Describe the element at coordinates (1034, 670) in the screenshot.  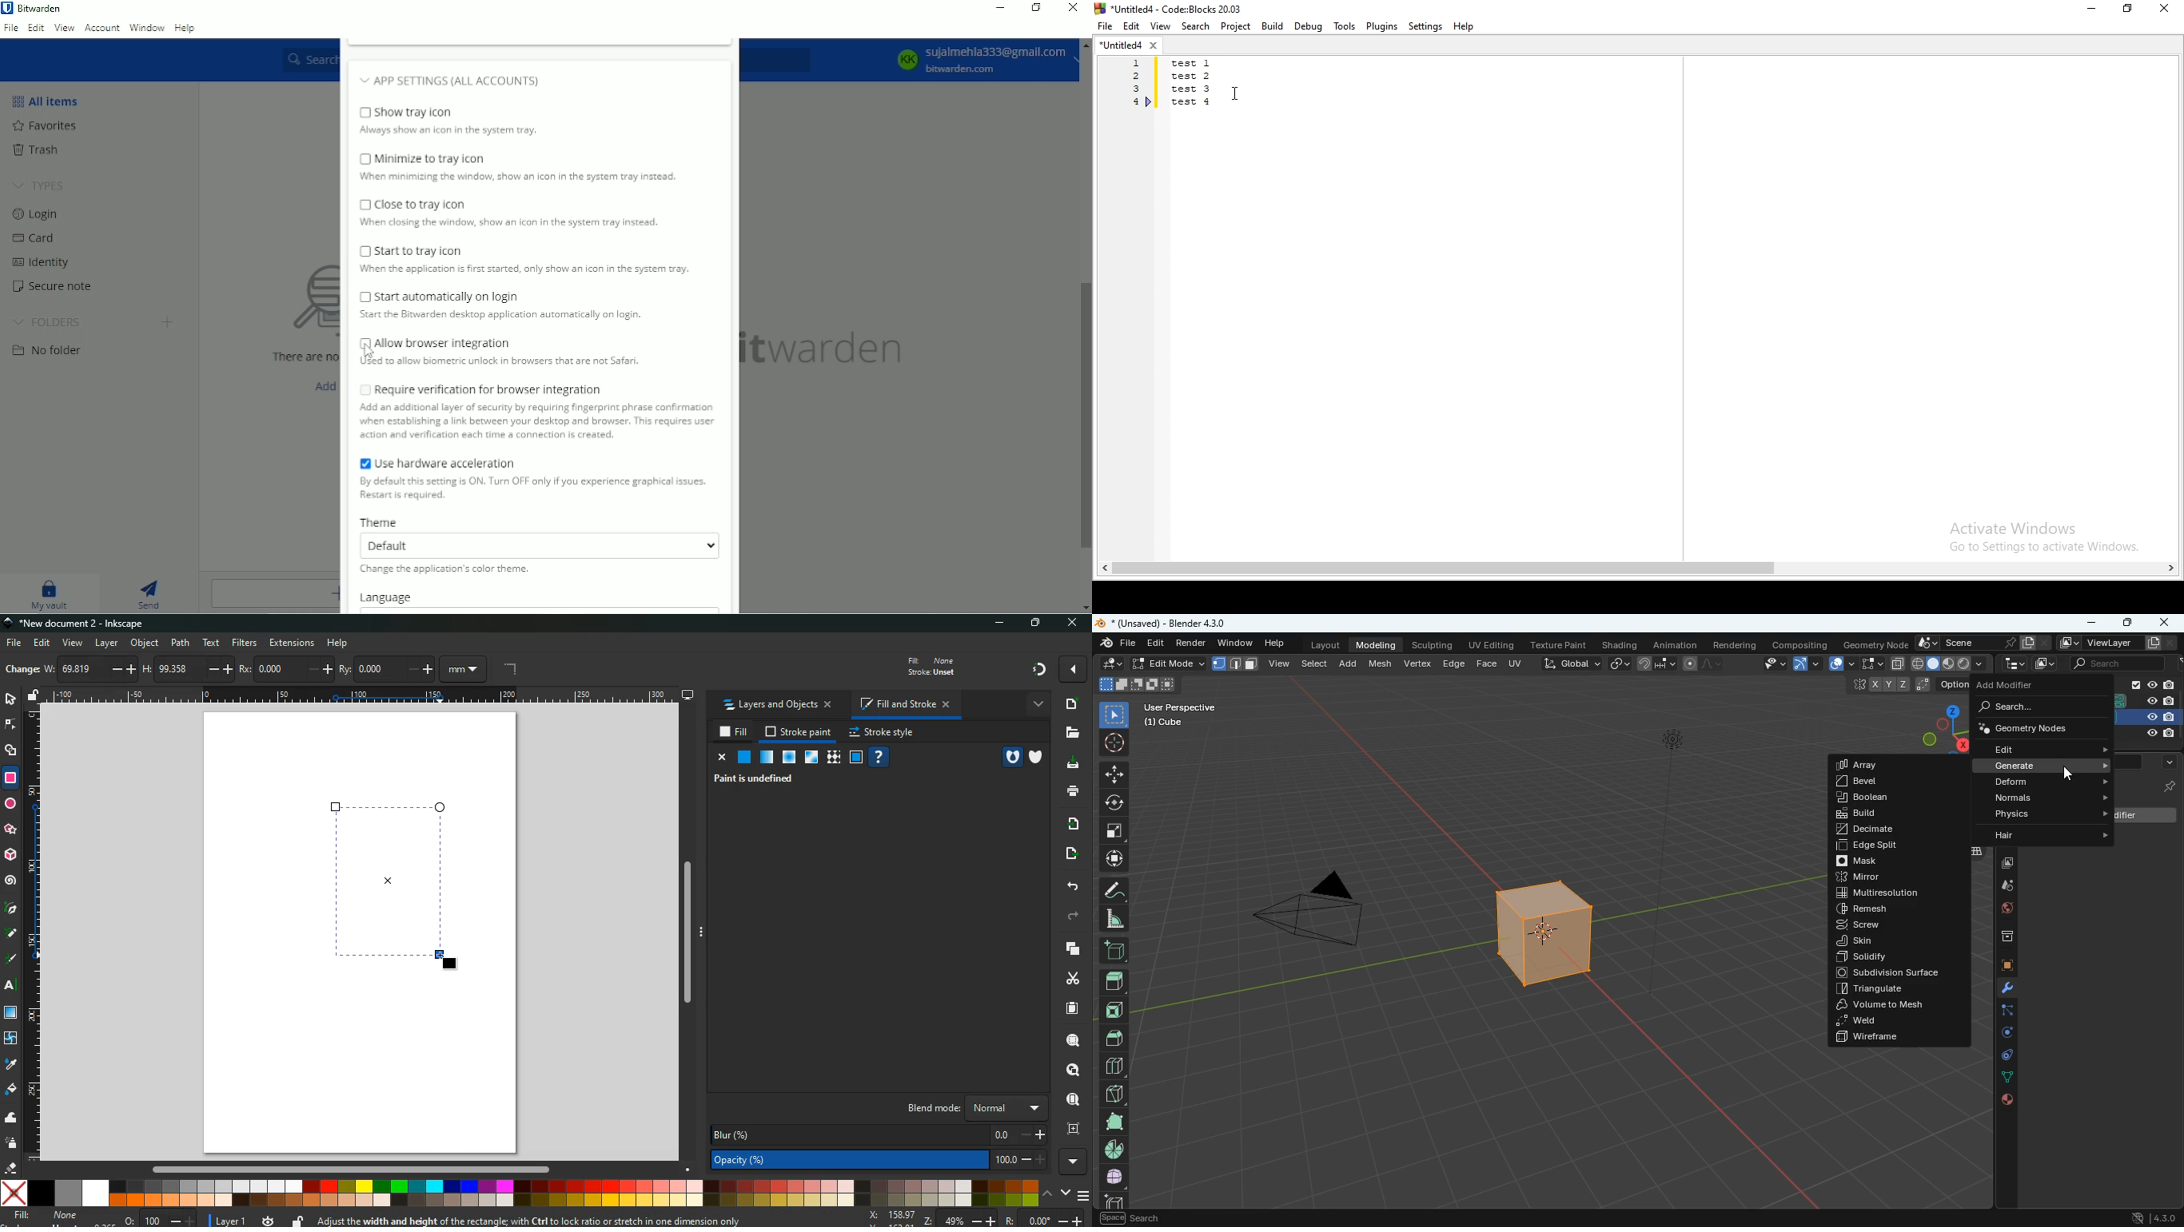
I see `gradient` at that location.